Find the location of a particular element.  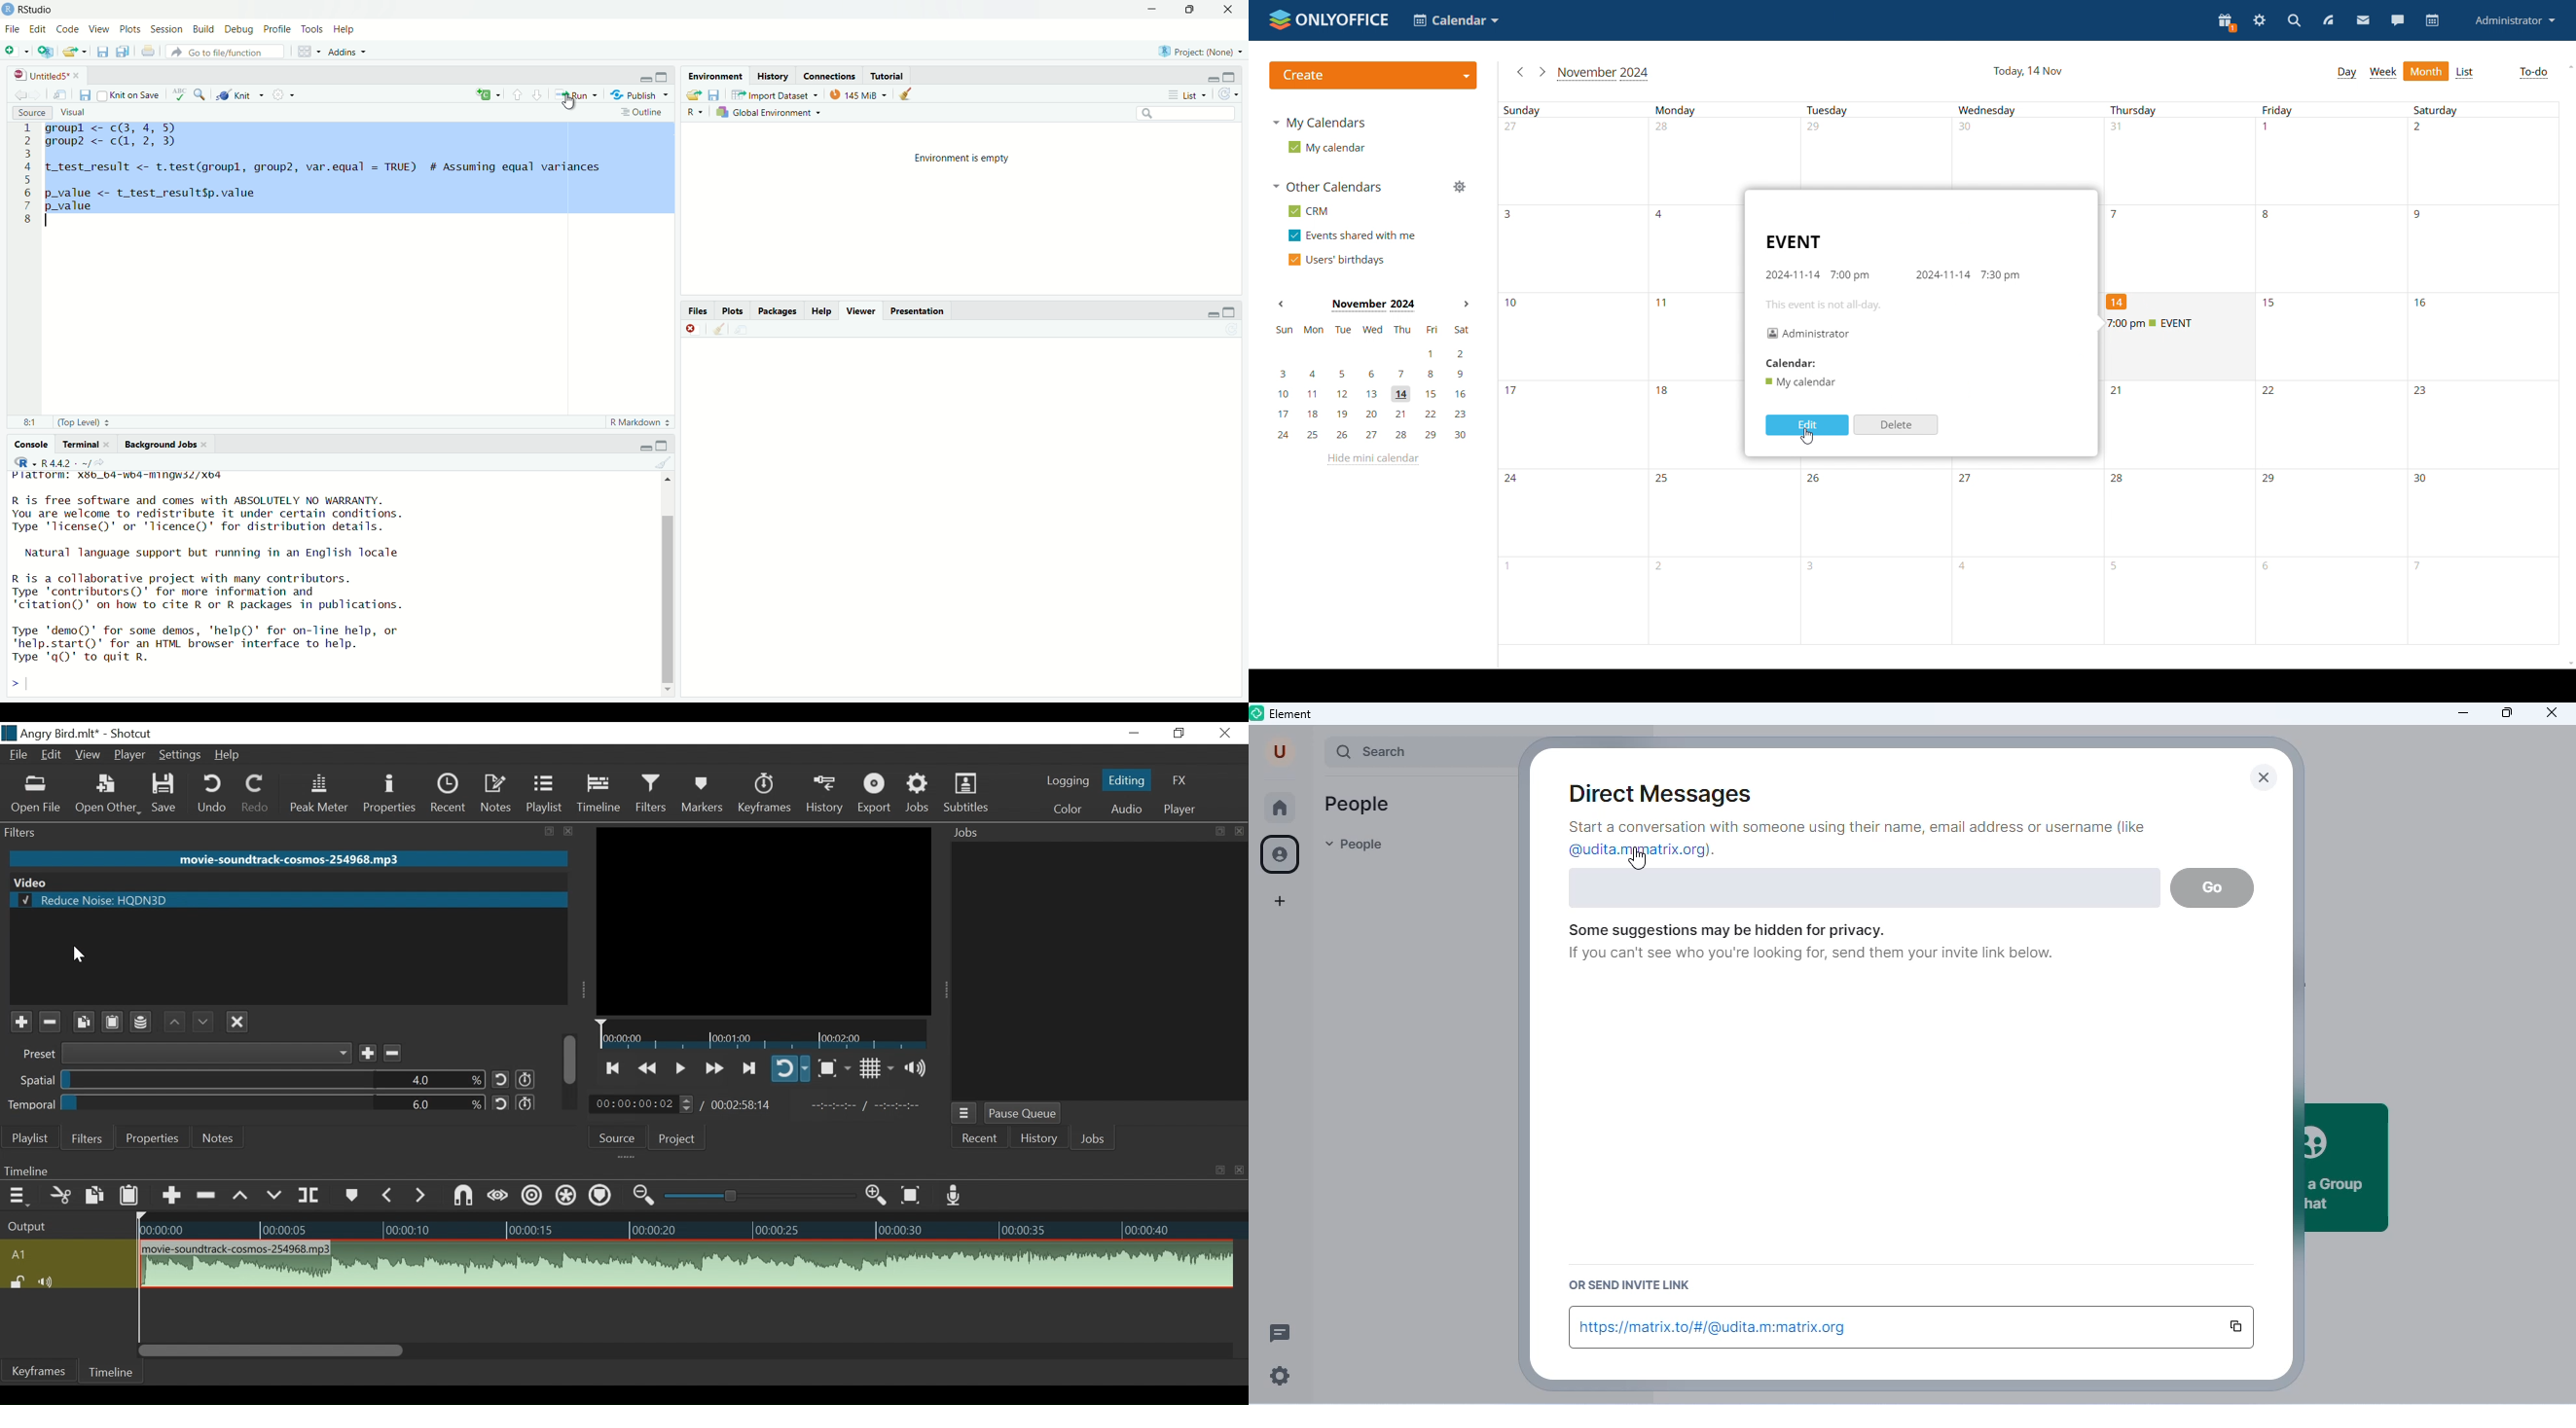

Visual is located at coordinates (76, 113).